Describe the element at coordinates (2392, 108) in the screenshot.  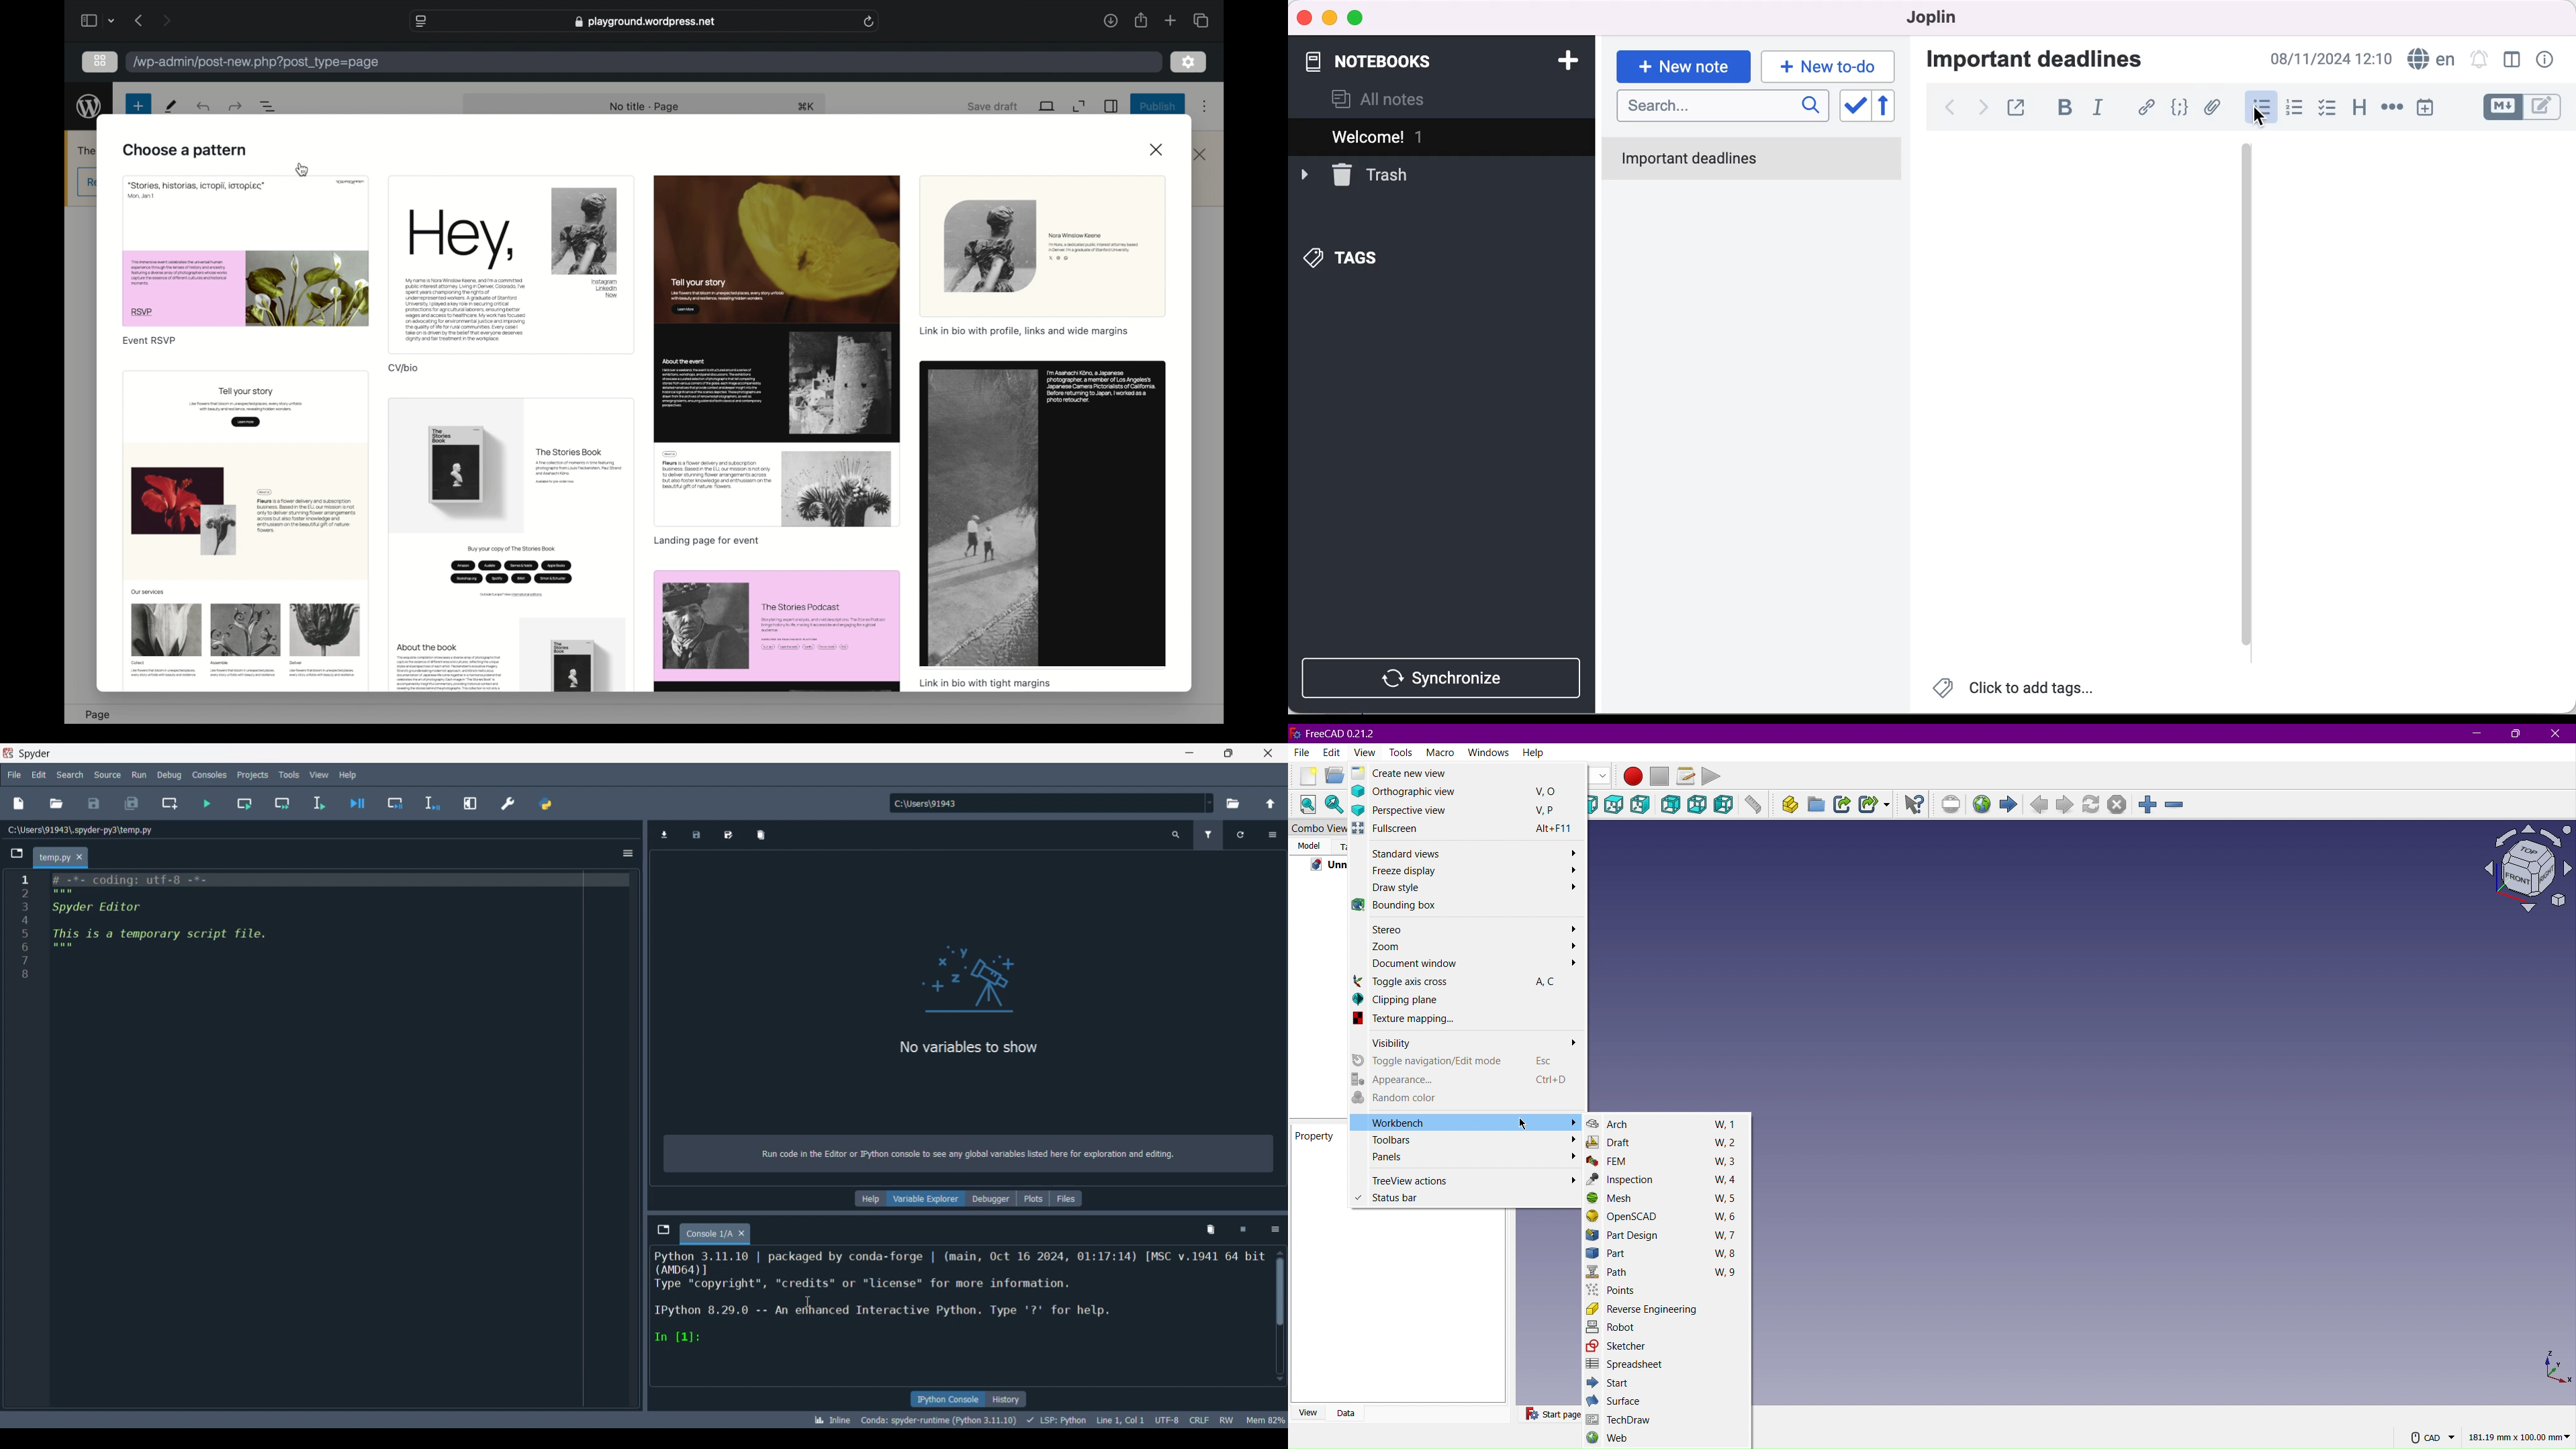
I see `horizontal rule` at that location.